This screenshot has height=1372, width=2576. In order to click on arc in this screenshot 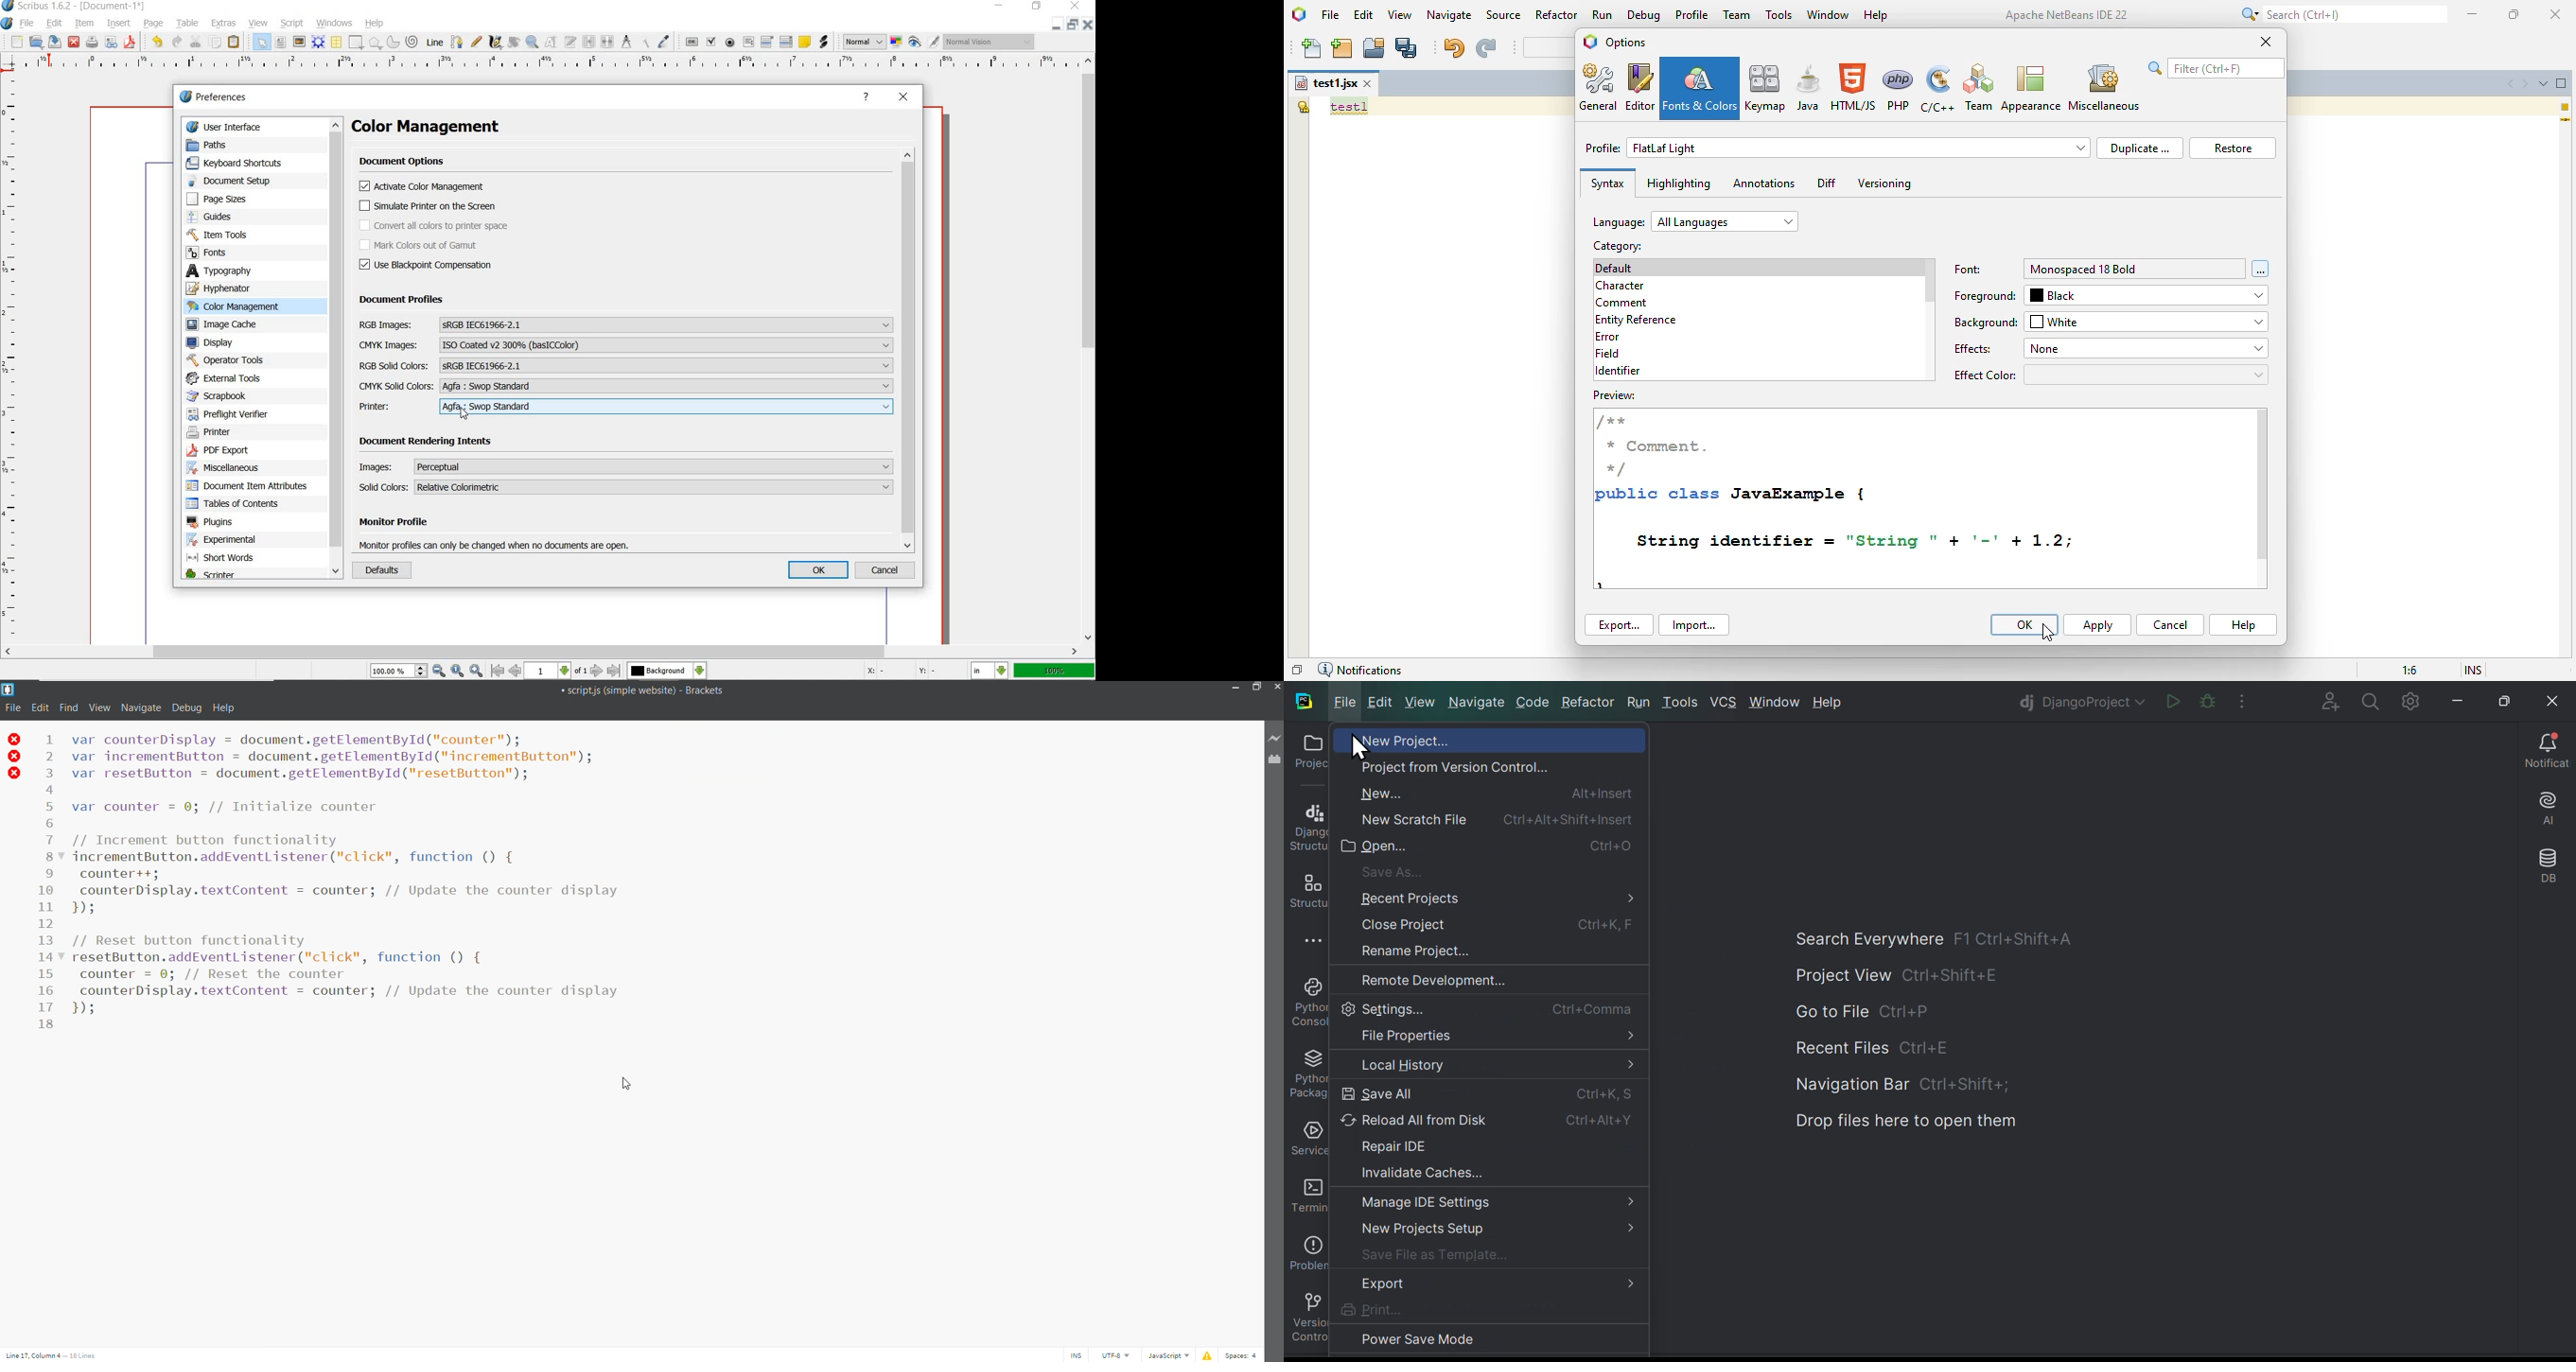, I will do `click(393, 42)`.